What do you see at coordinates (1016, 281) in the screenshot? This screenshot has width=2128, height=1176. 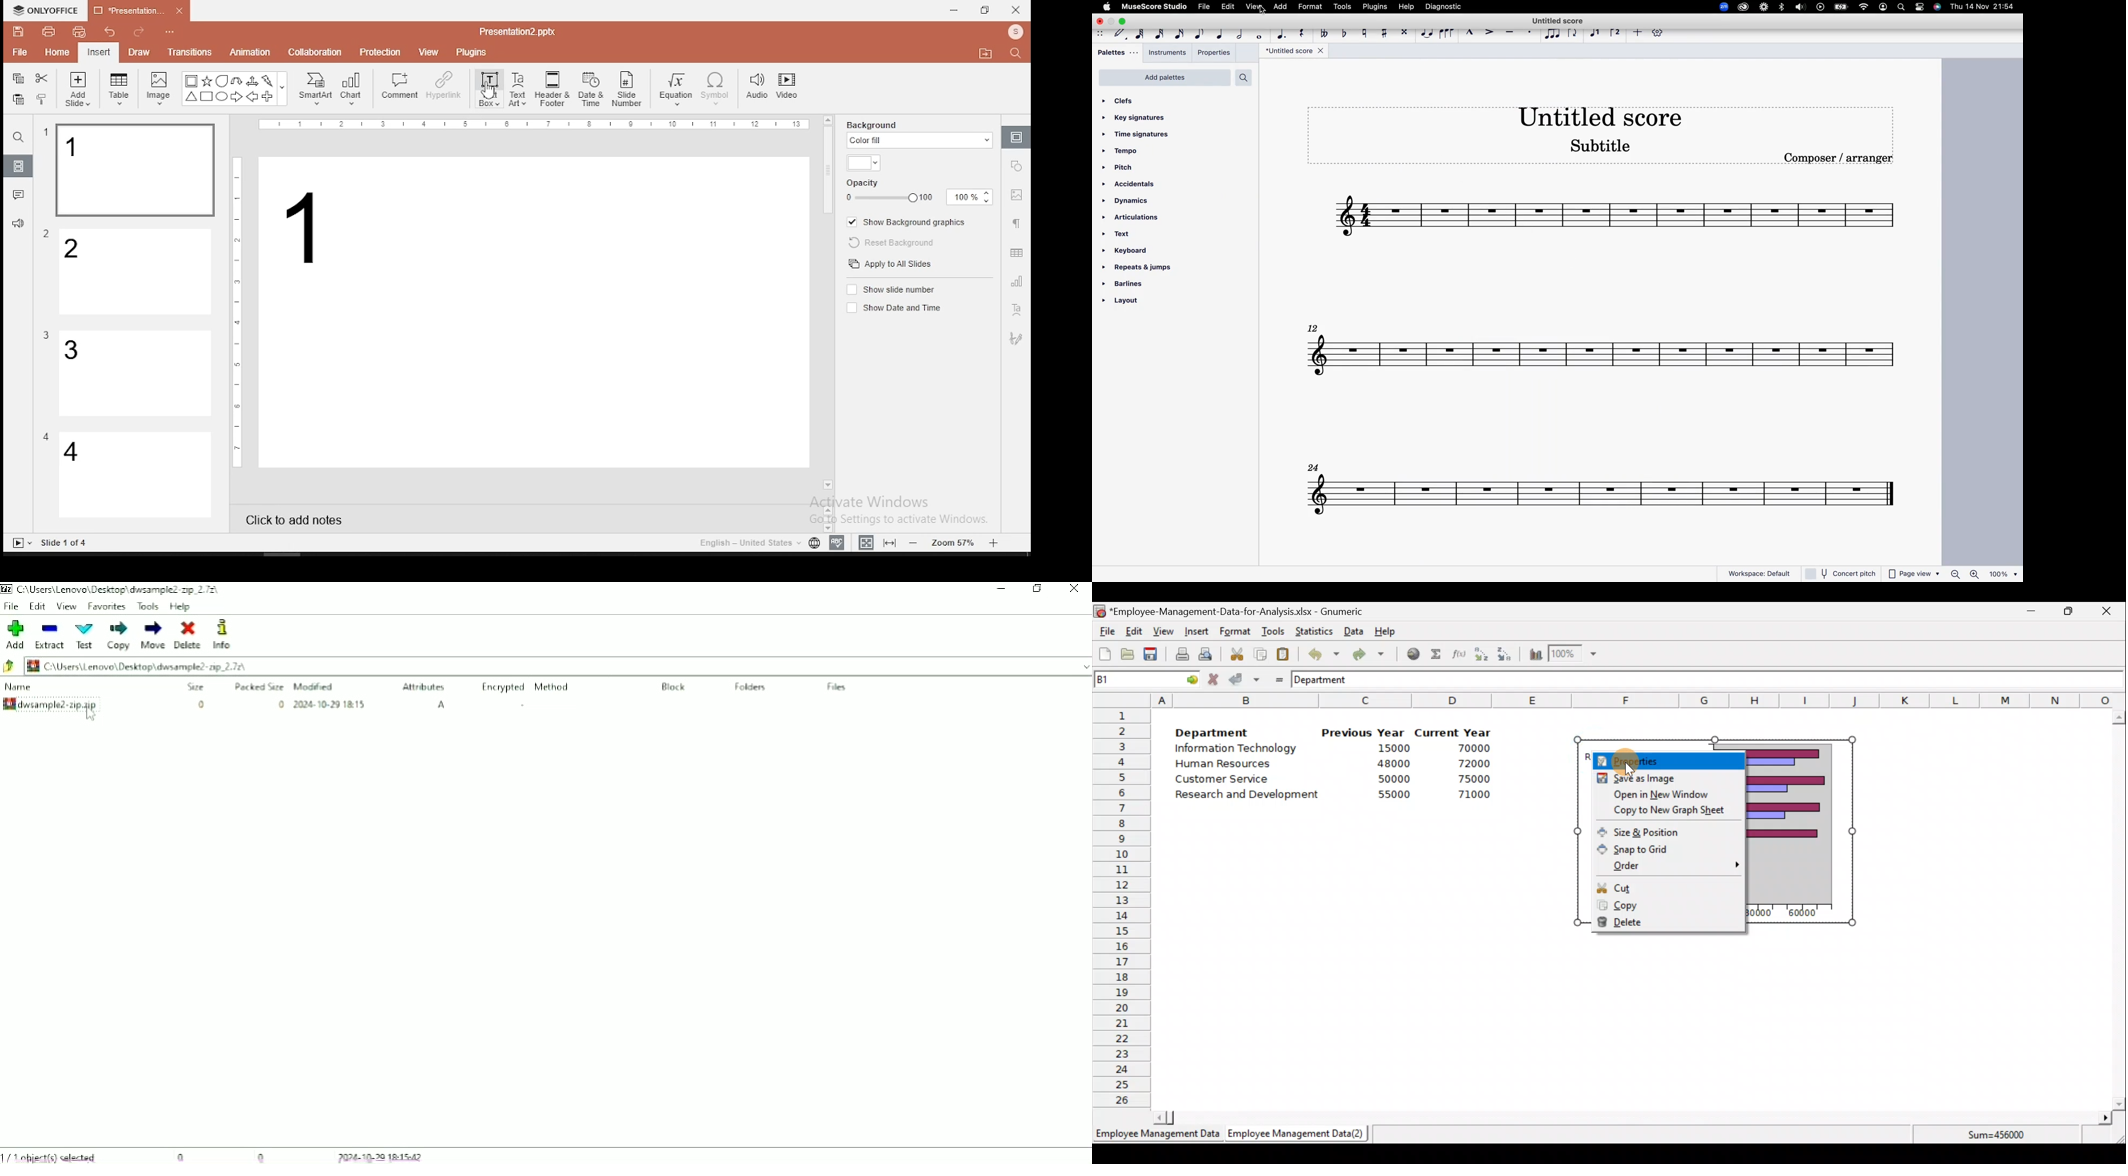 I see `chart settings` at bounding box center [1016, 281].